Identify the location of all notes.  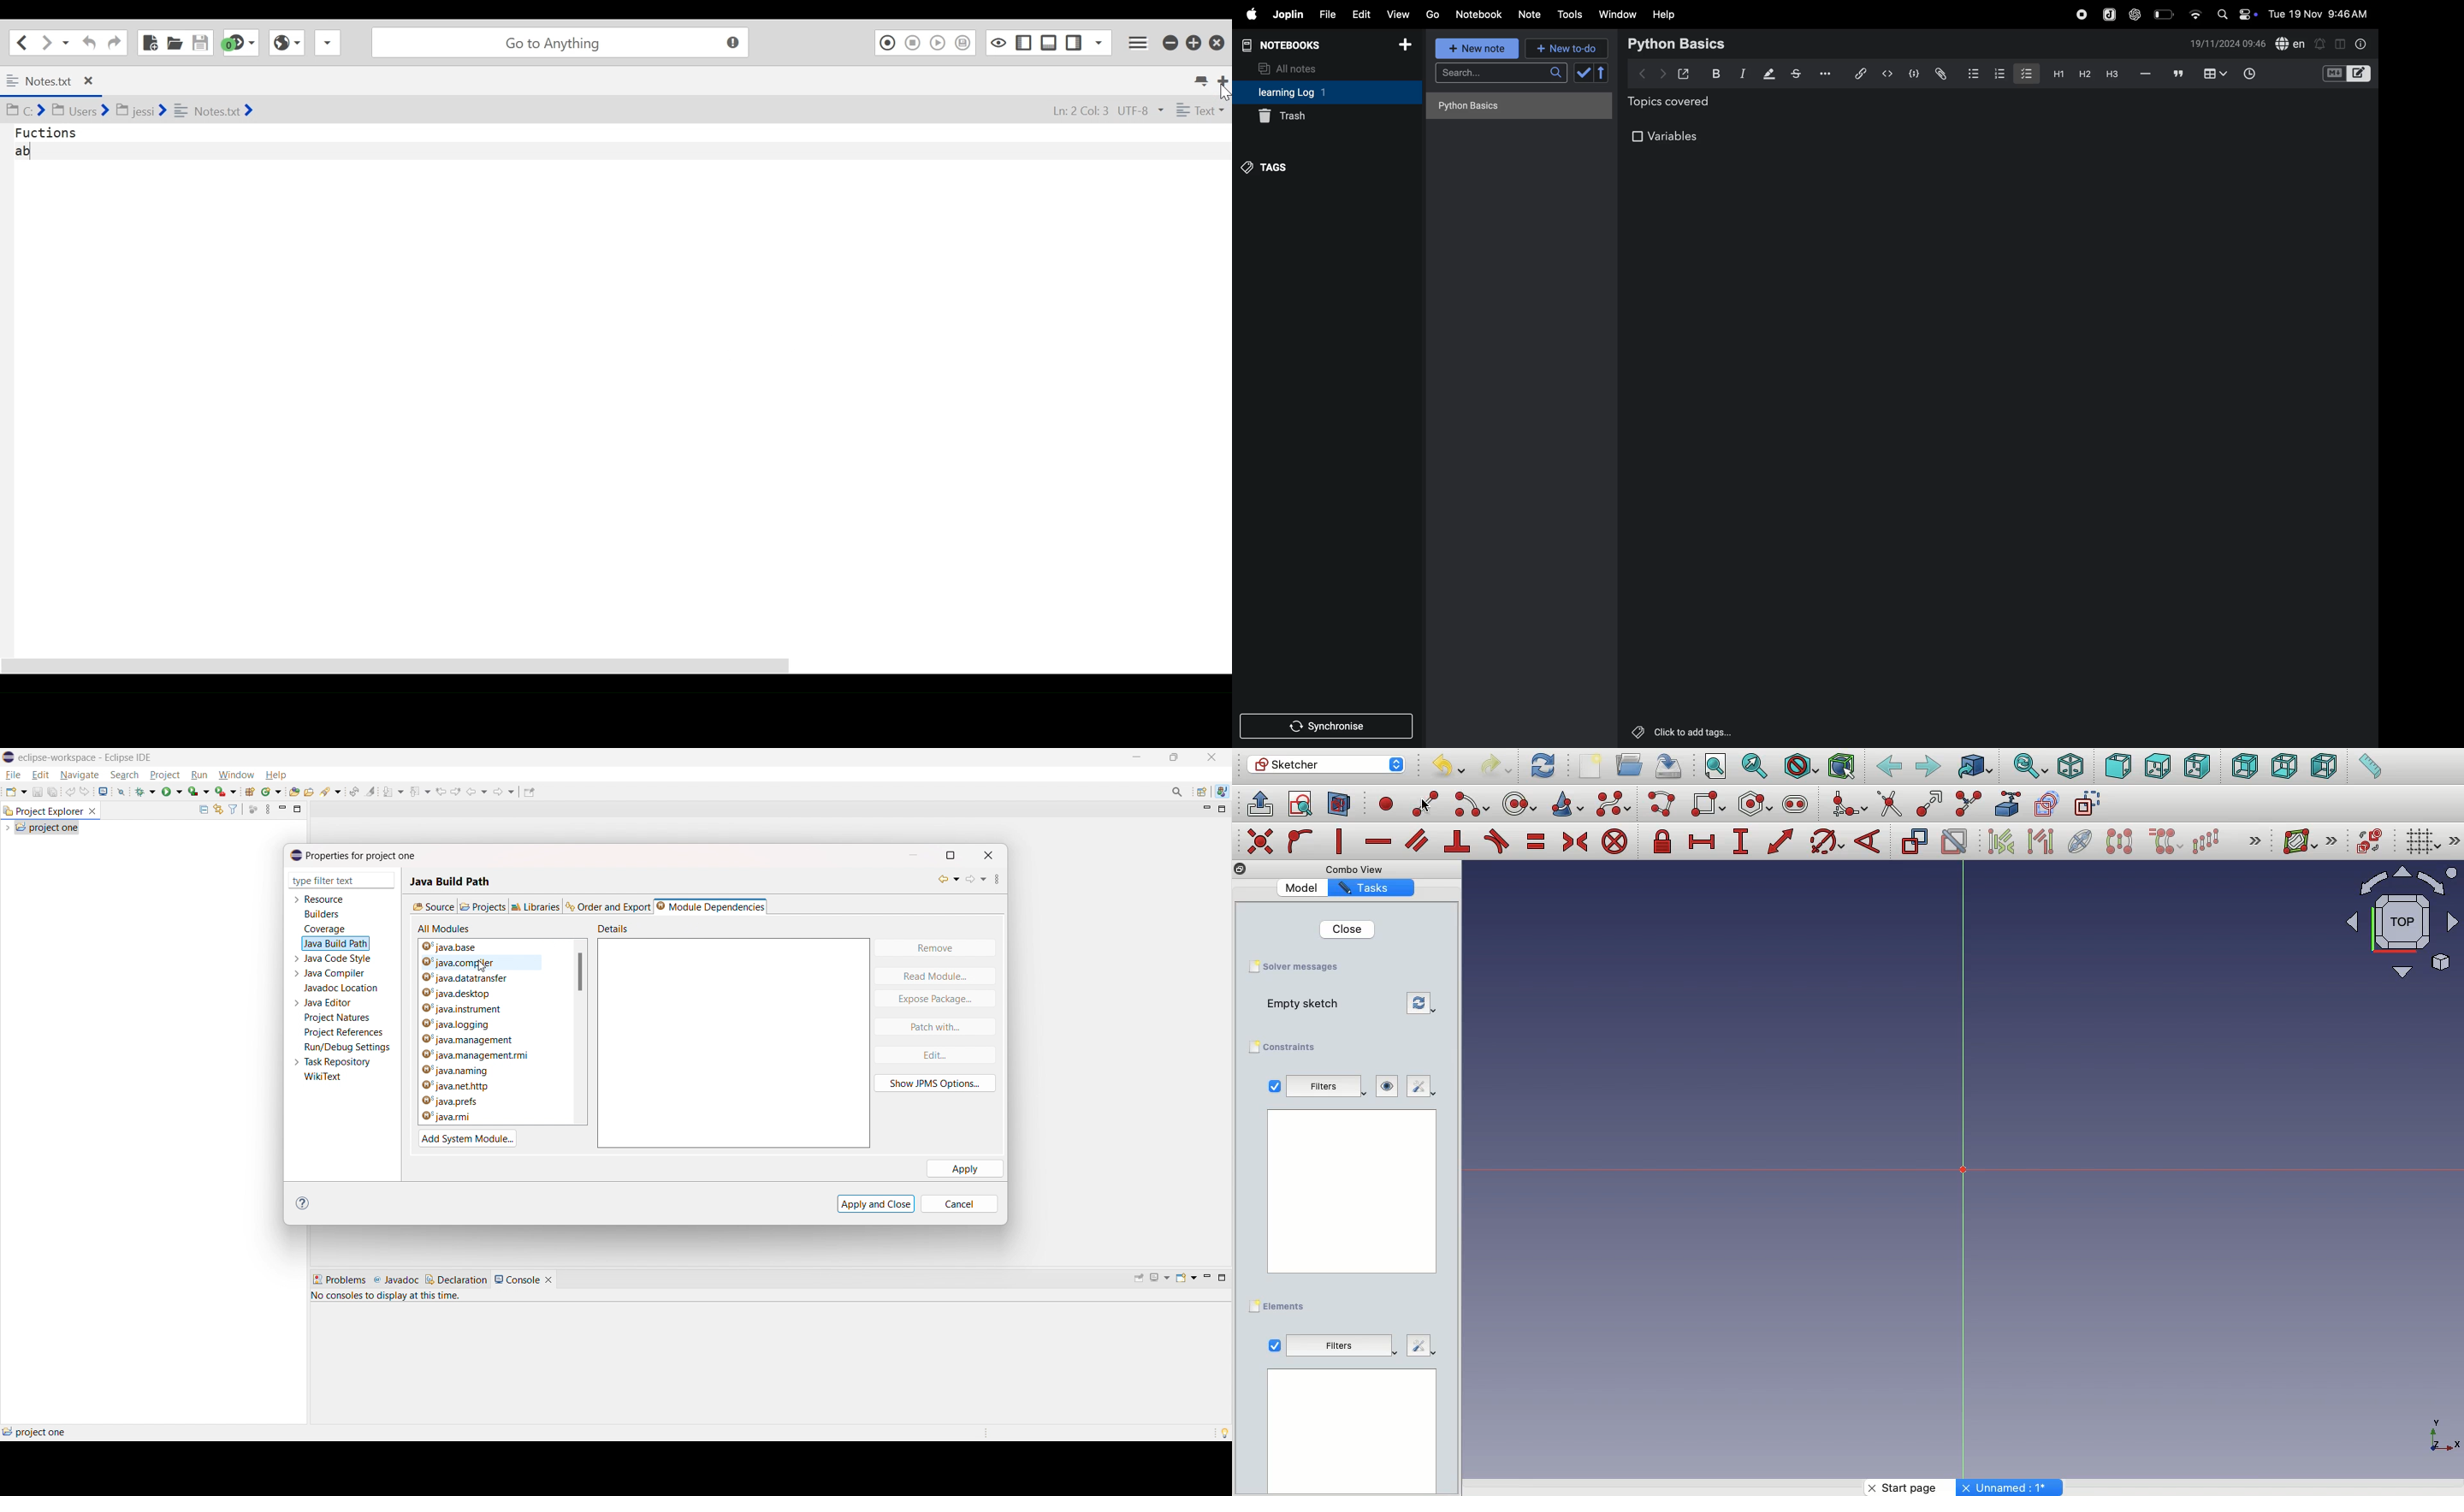
(1293, 67).